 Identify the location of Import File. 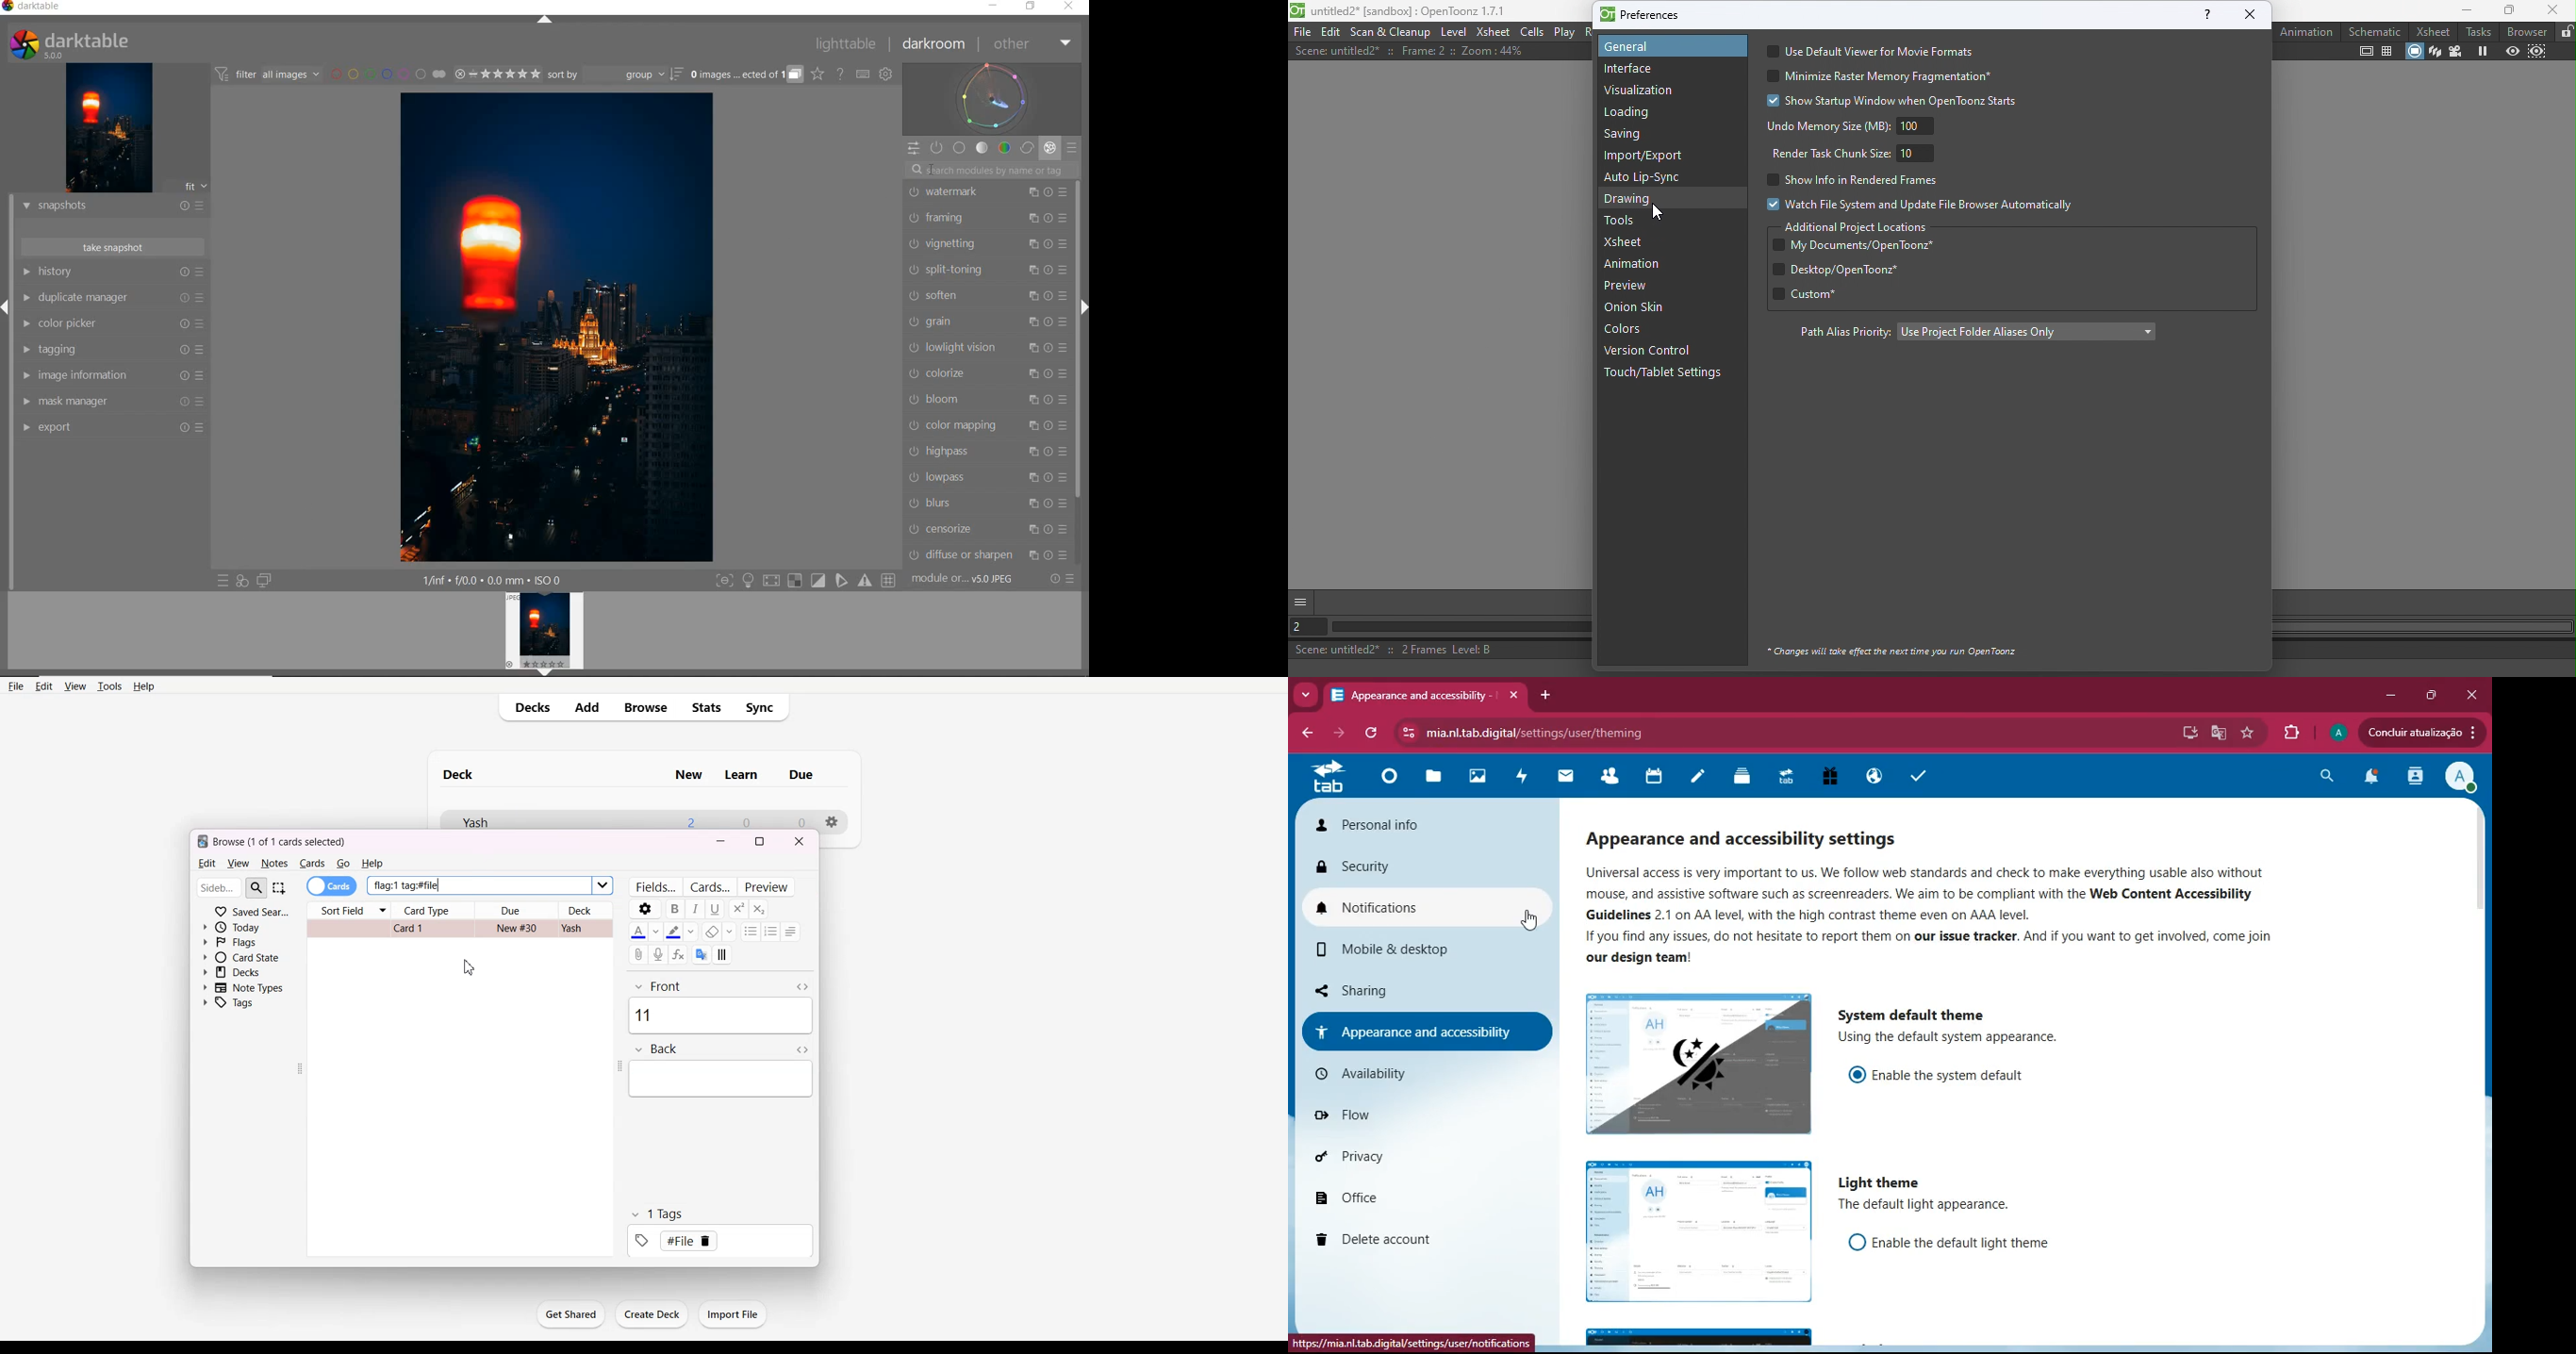
(733, 1314).